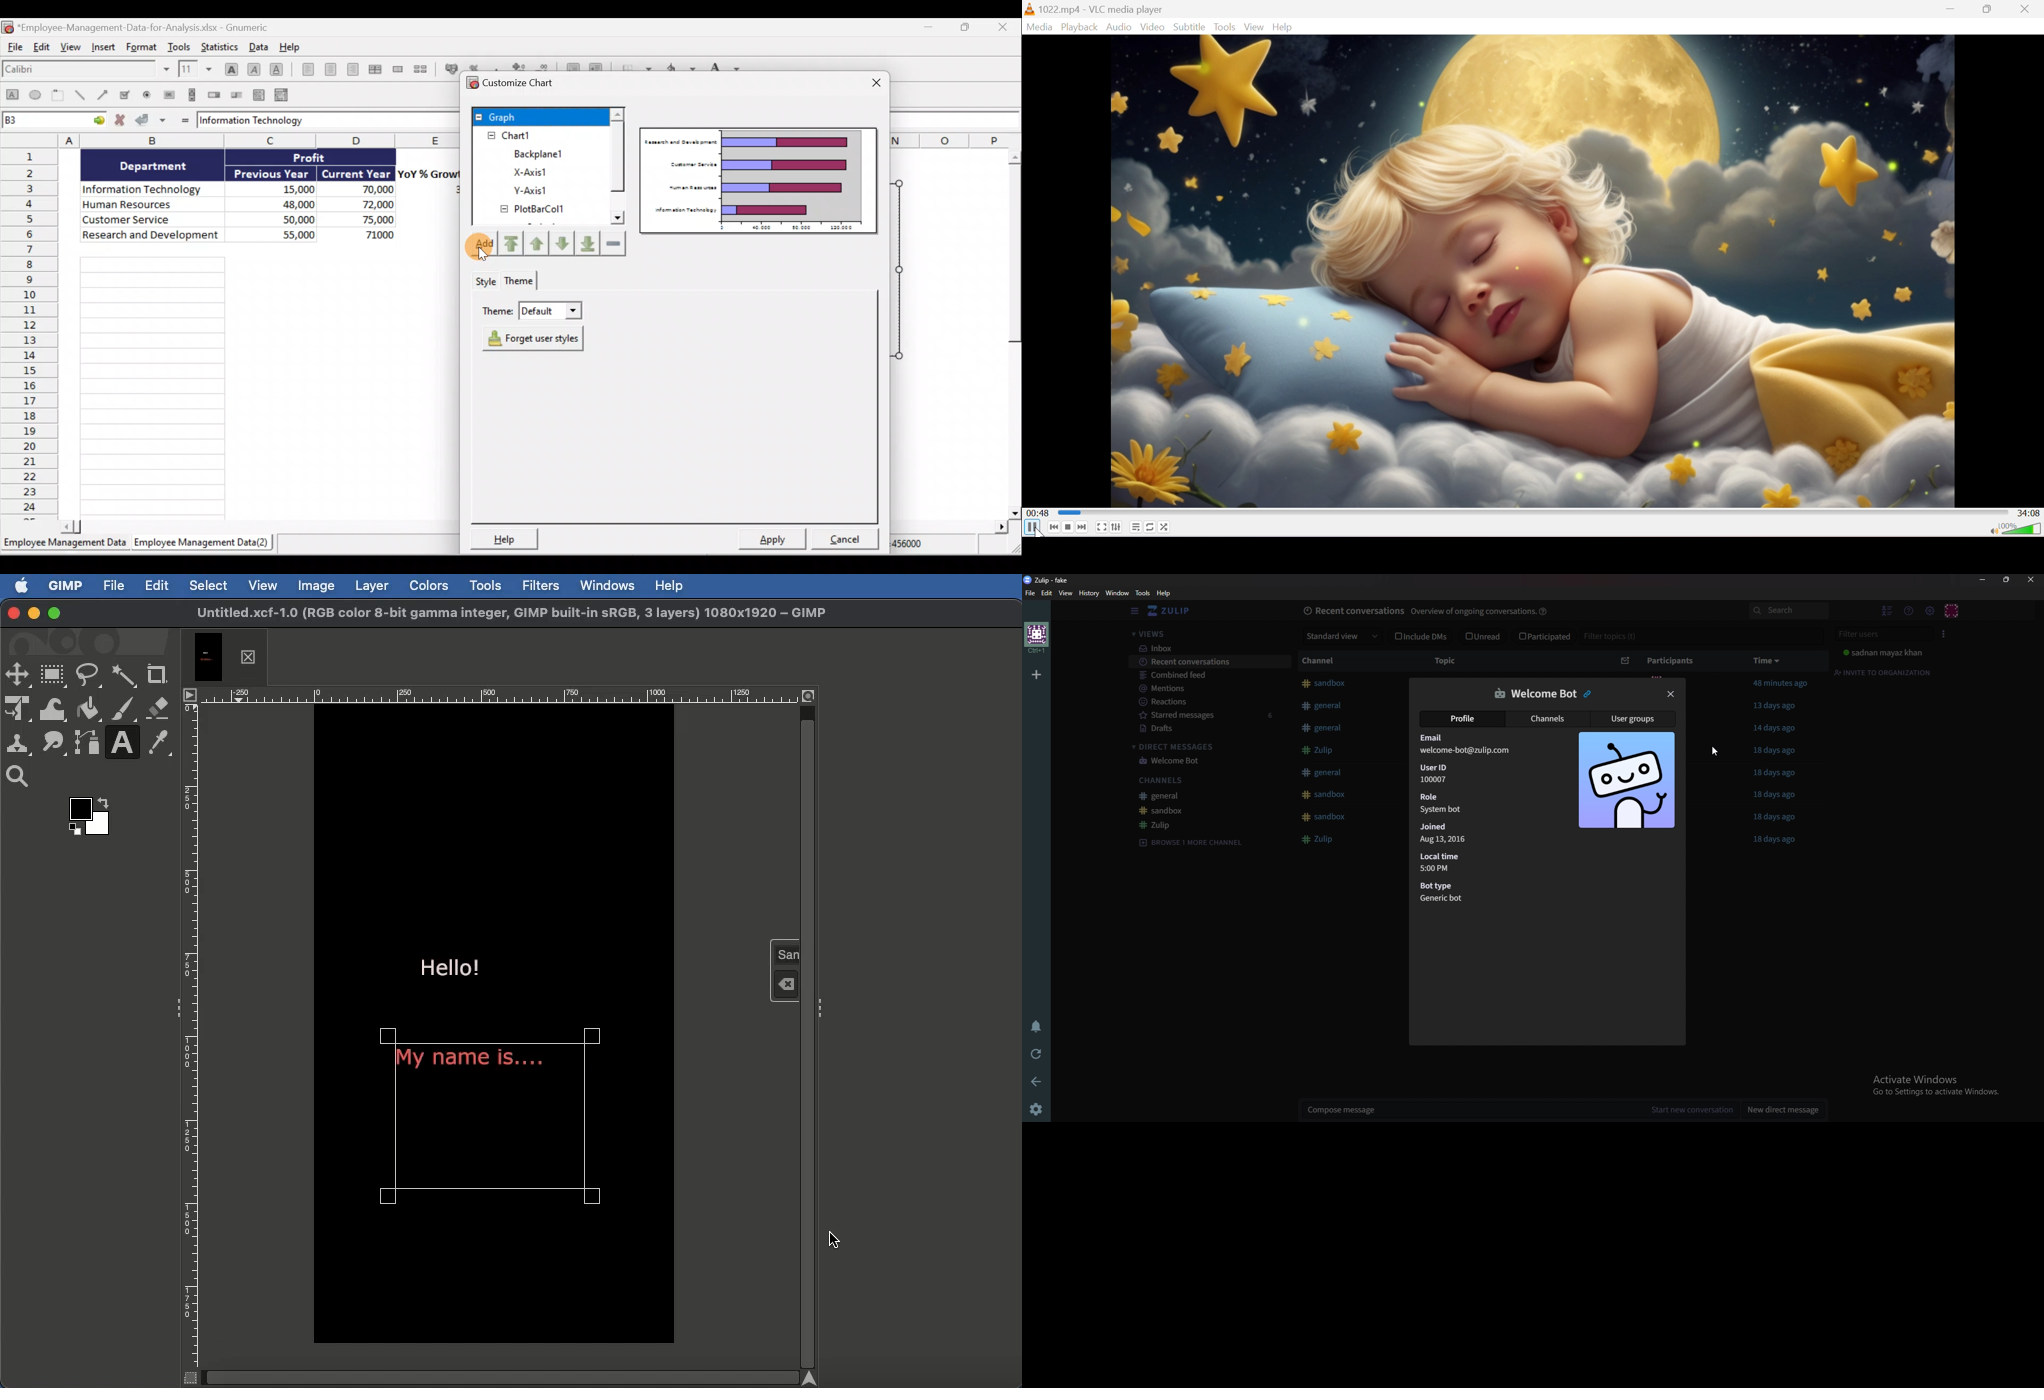 This screenshot has width=2044, height=1400. I want to click on Minimize, so click(32, 614).